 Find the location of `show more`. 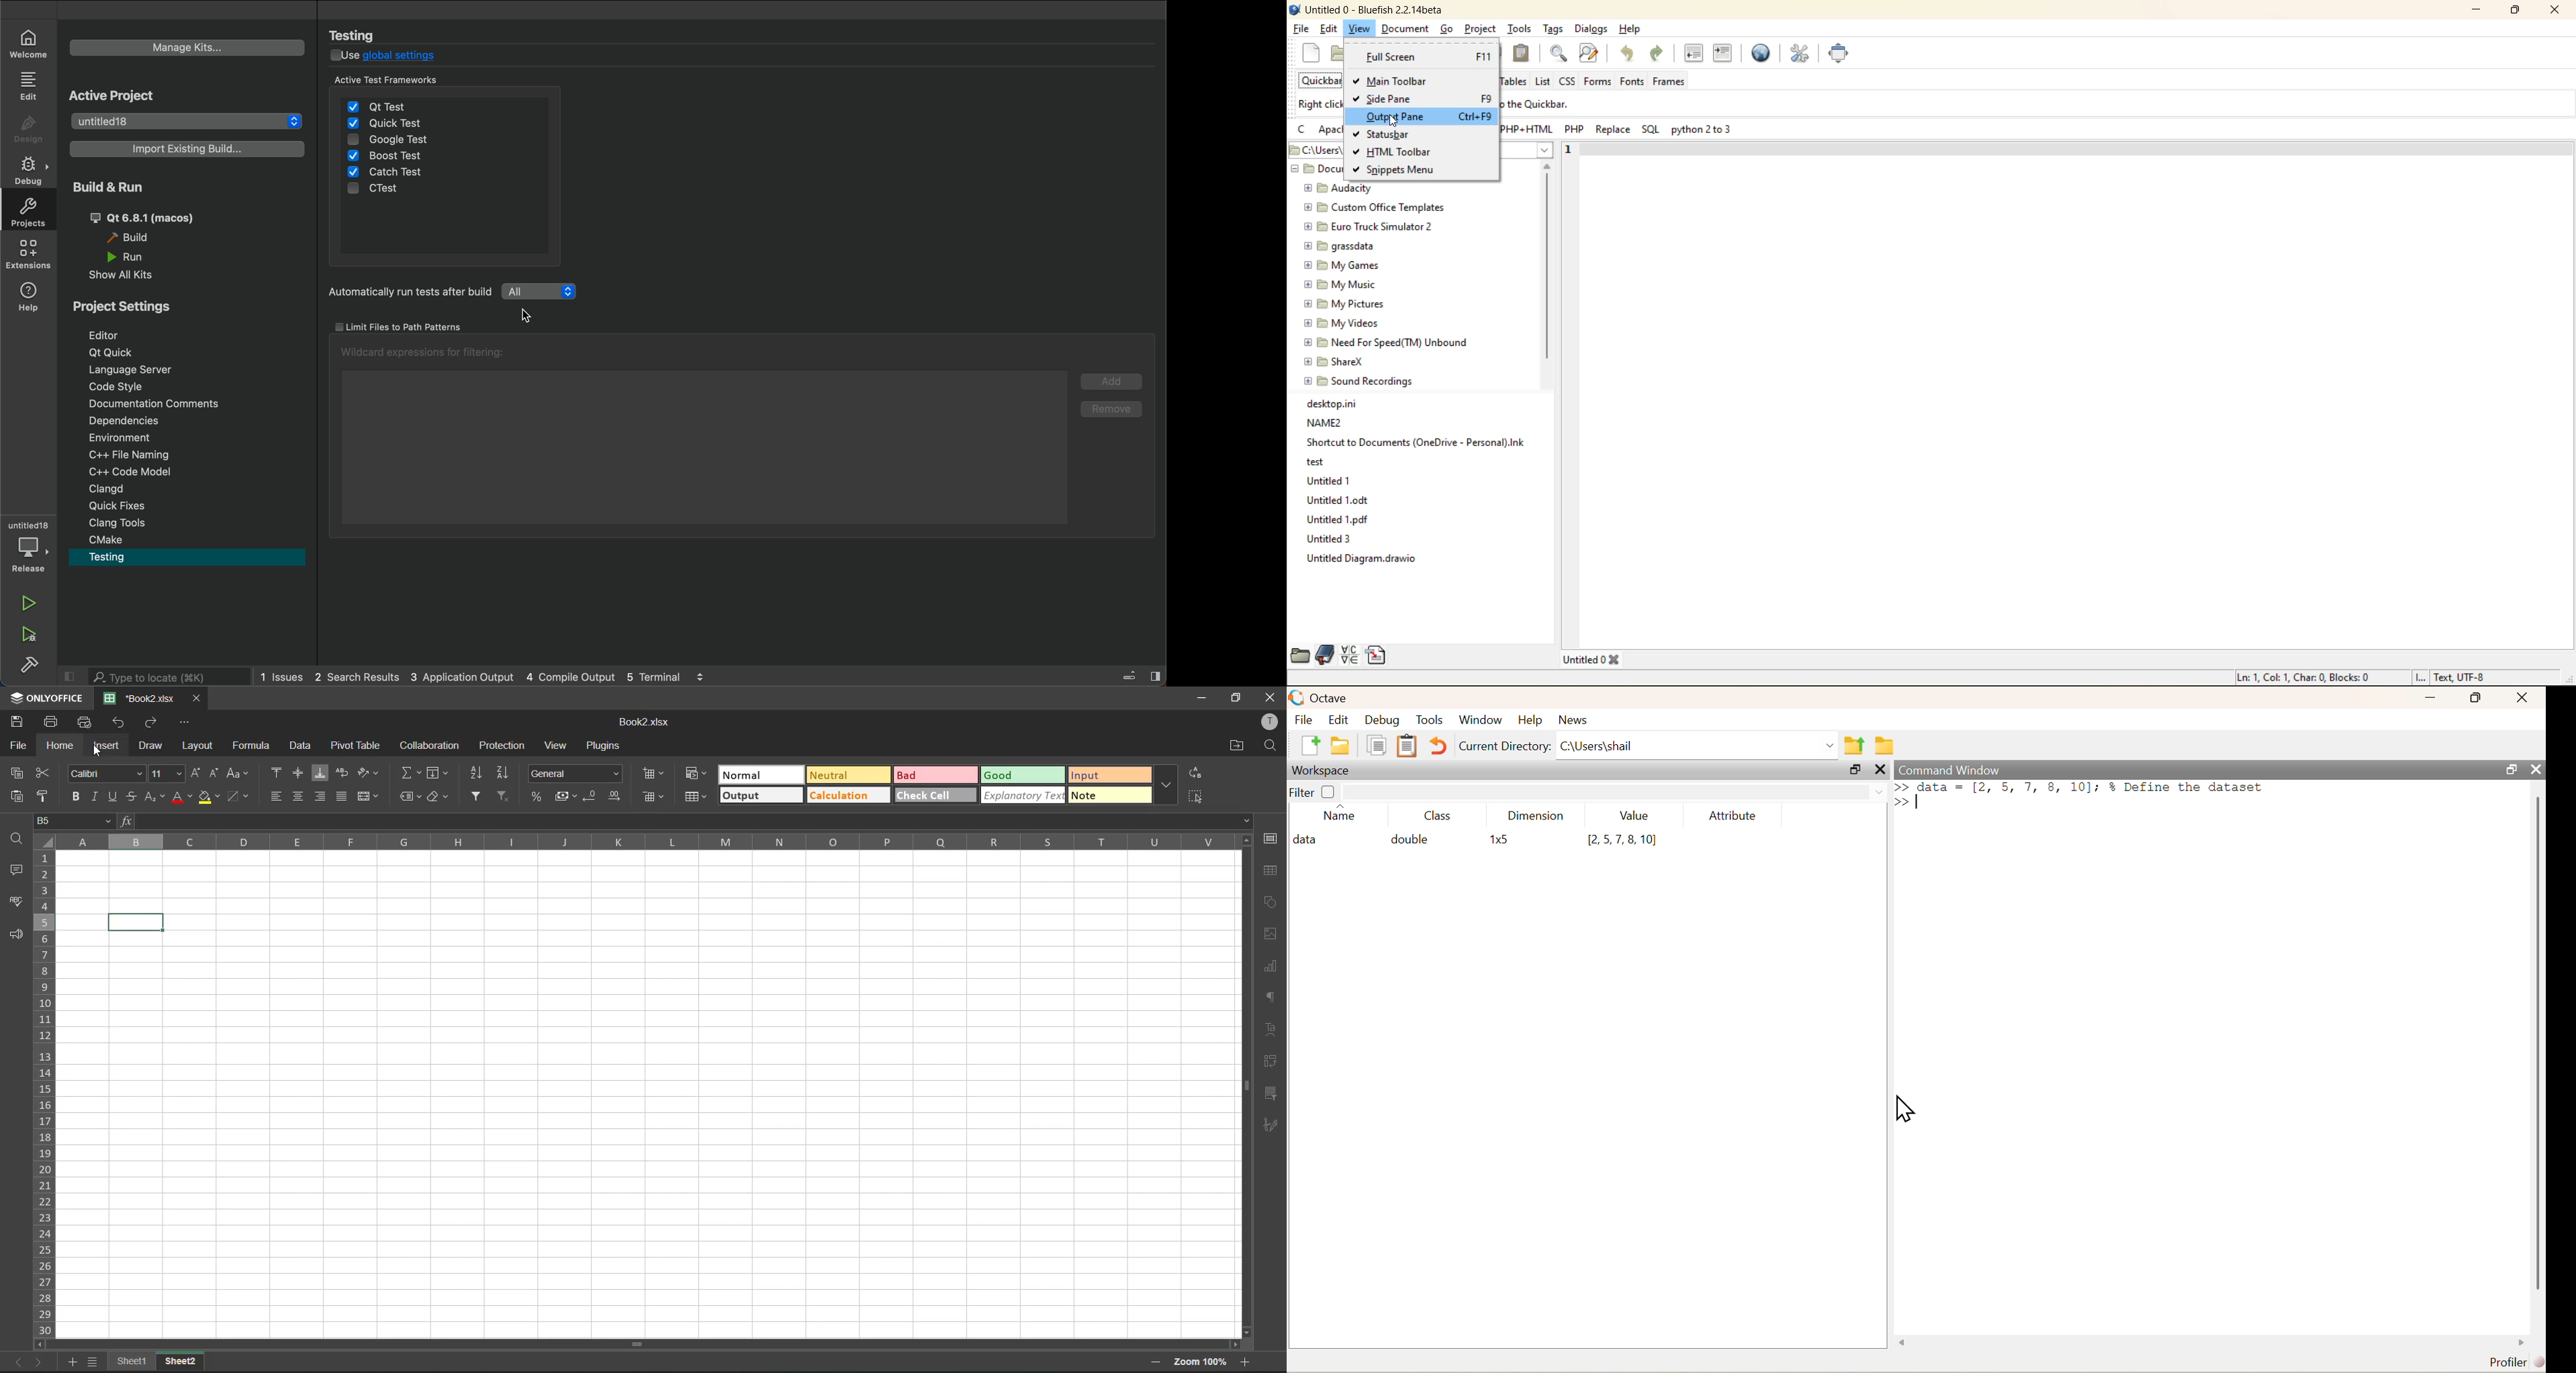

show more is located at coordinates (1538, 154).